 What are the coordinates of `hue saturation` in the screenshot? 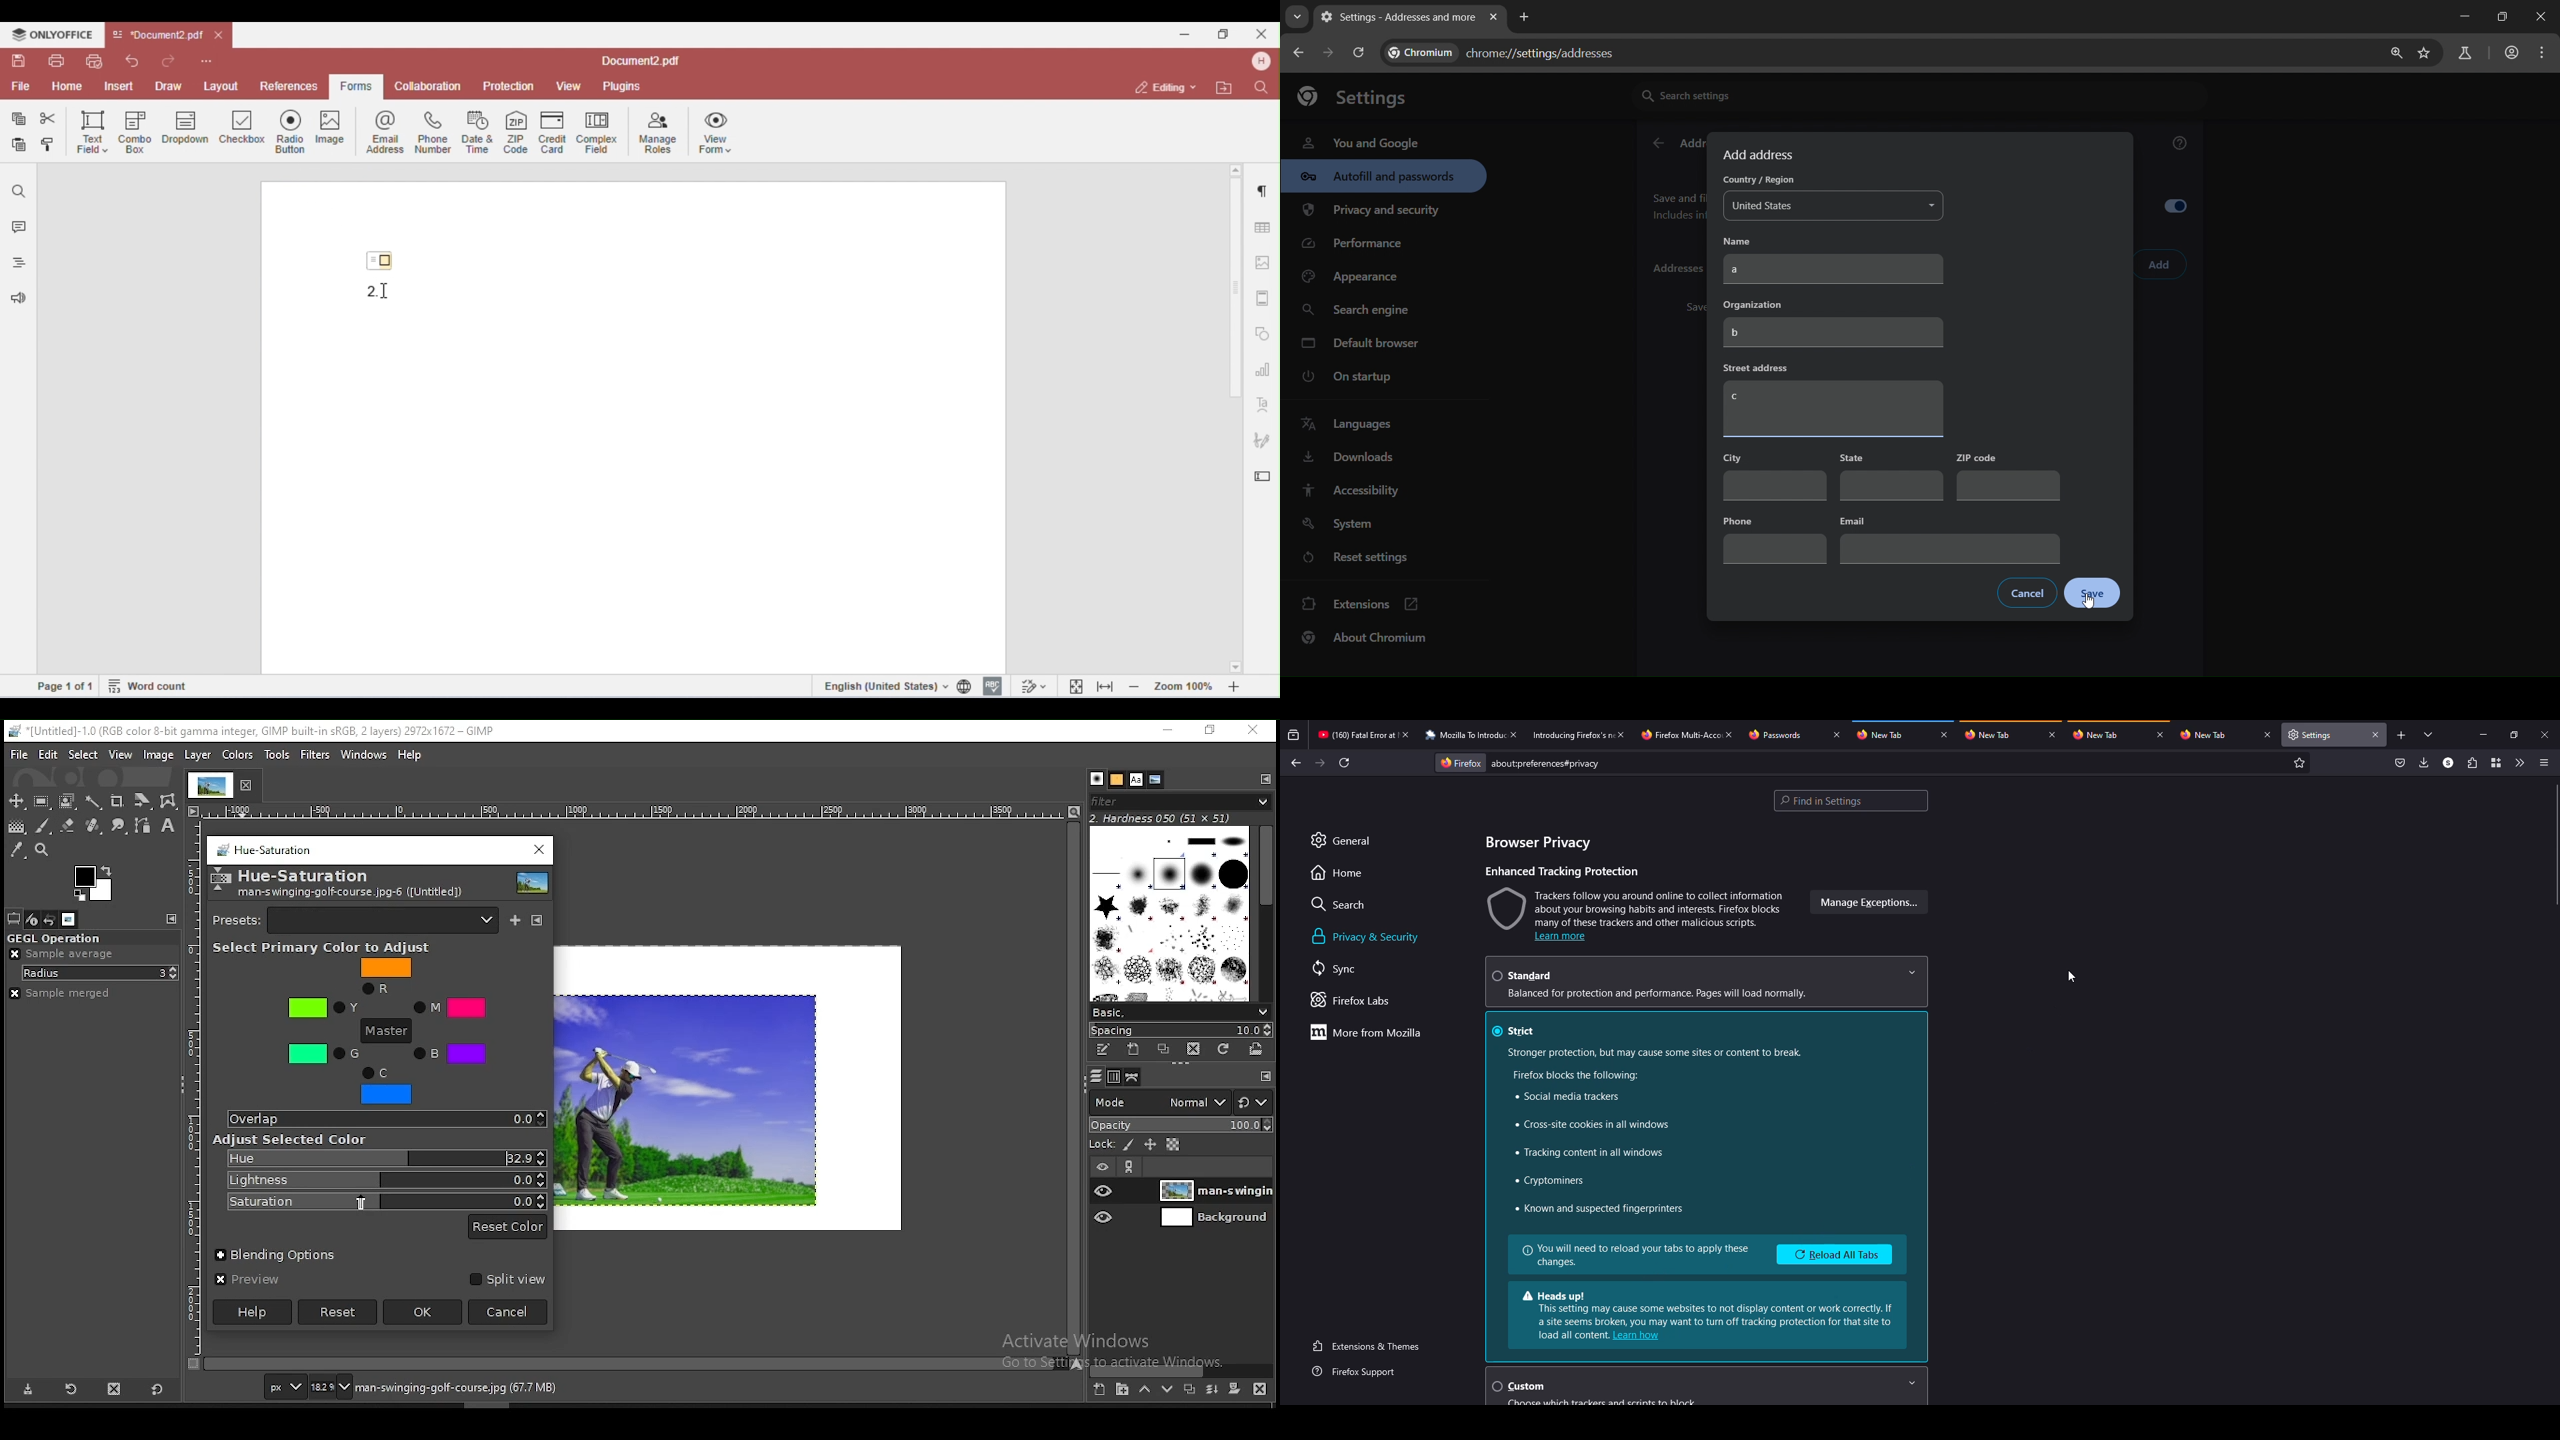 It's located at (264, 851).